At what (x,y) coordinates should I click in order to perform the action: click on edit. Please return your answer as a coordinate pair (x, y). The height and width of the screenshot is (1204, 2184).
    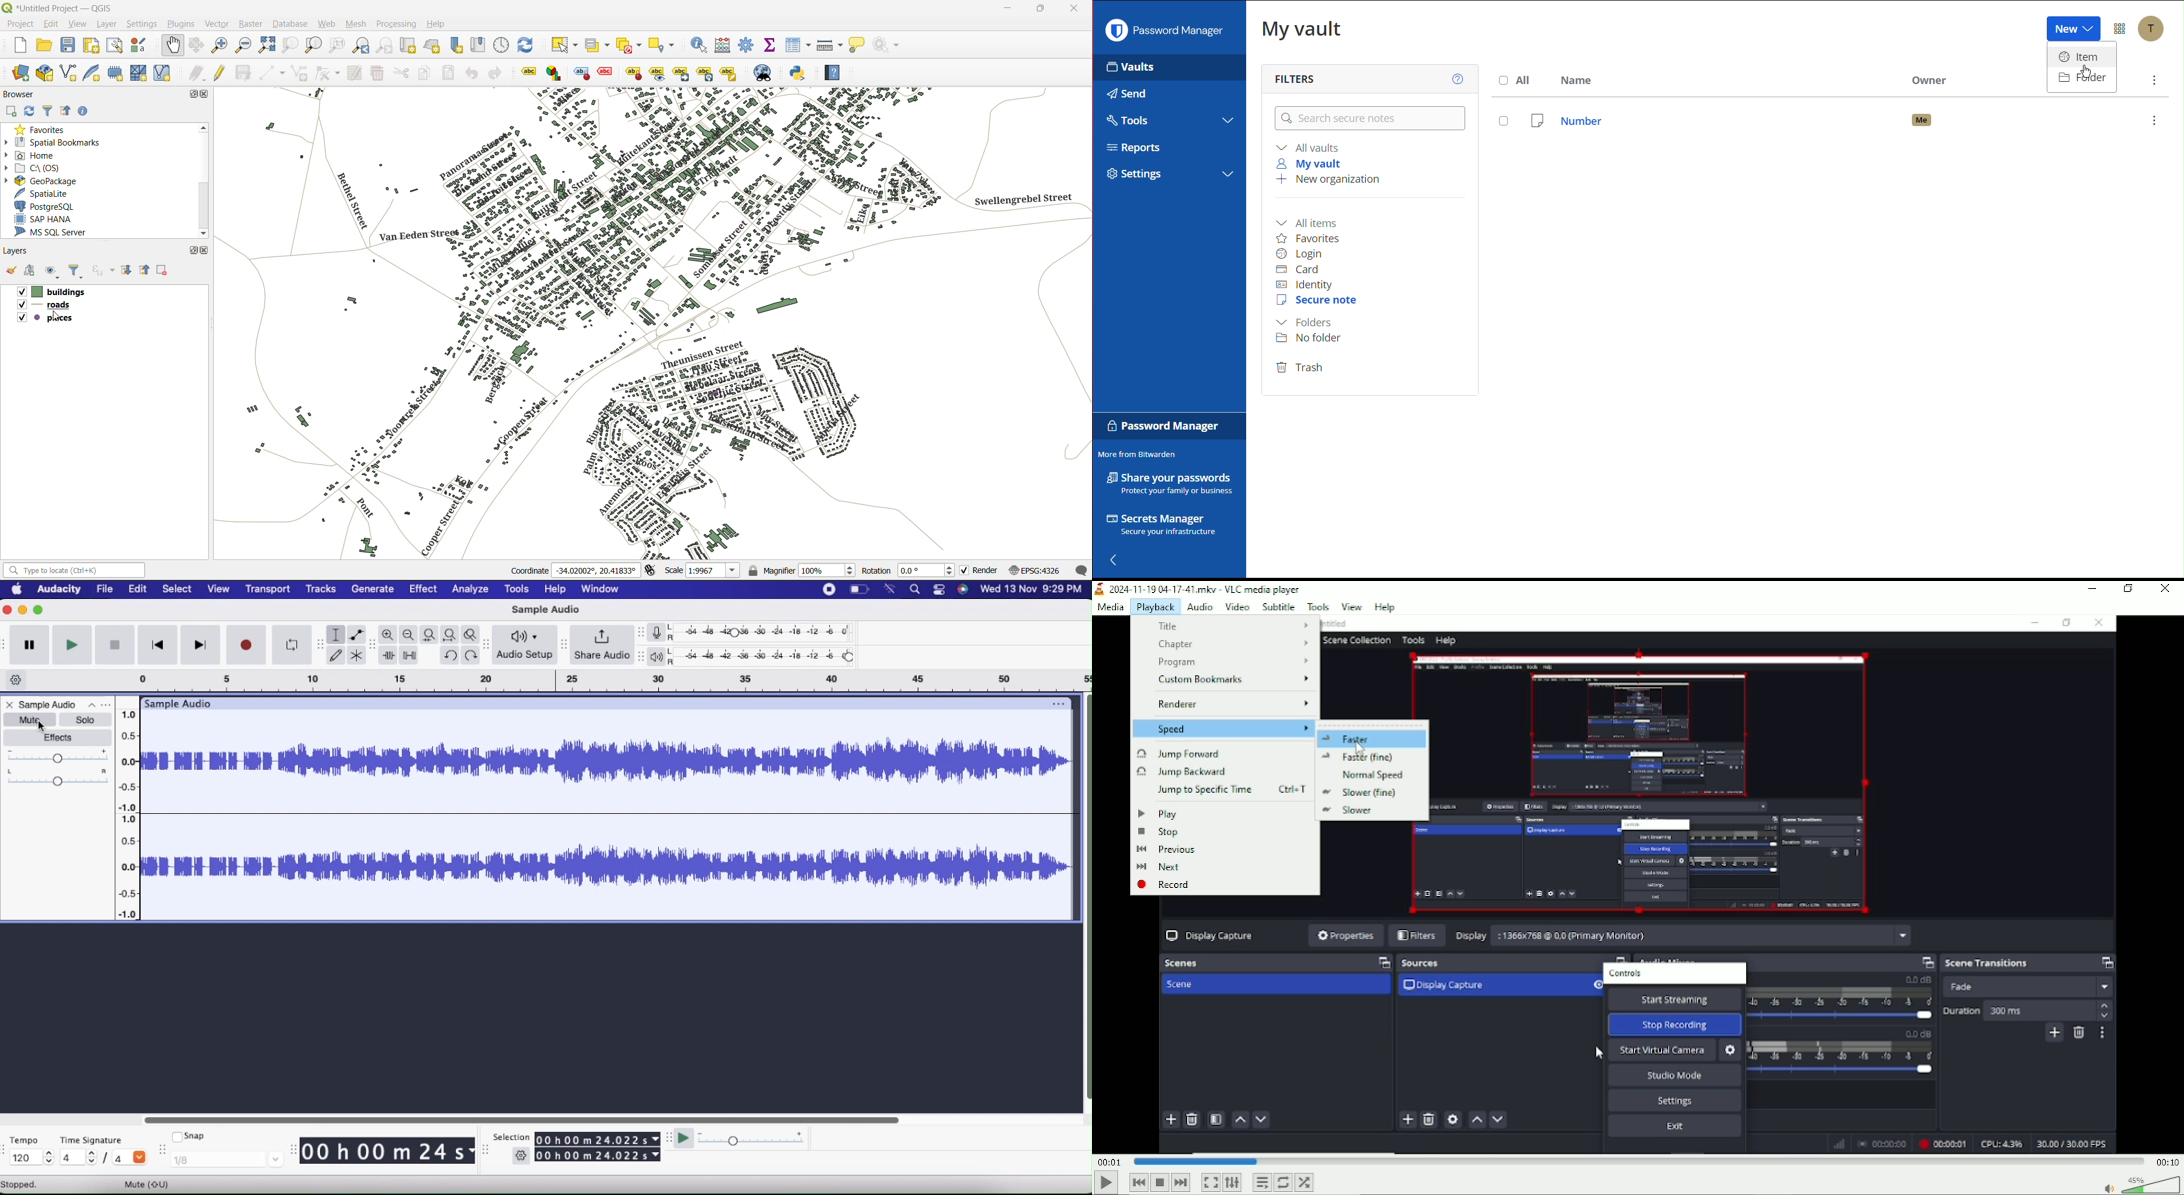
    Looking at the image, I should click on (52, 25).